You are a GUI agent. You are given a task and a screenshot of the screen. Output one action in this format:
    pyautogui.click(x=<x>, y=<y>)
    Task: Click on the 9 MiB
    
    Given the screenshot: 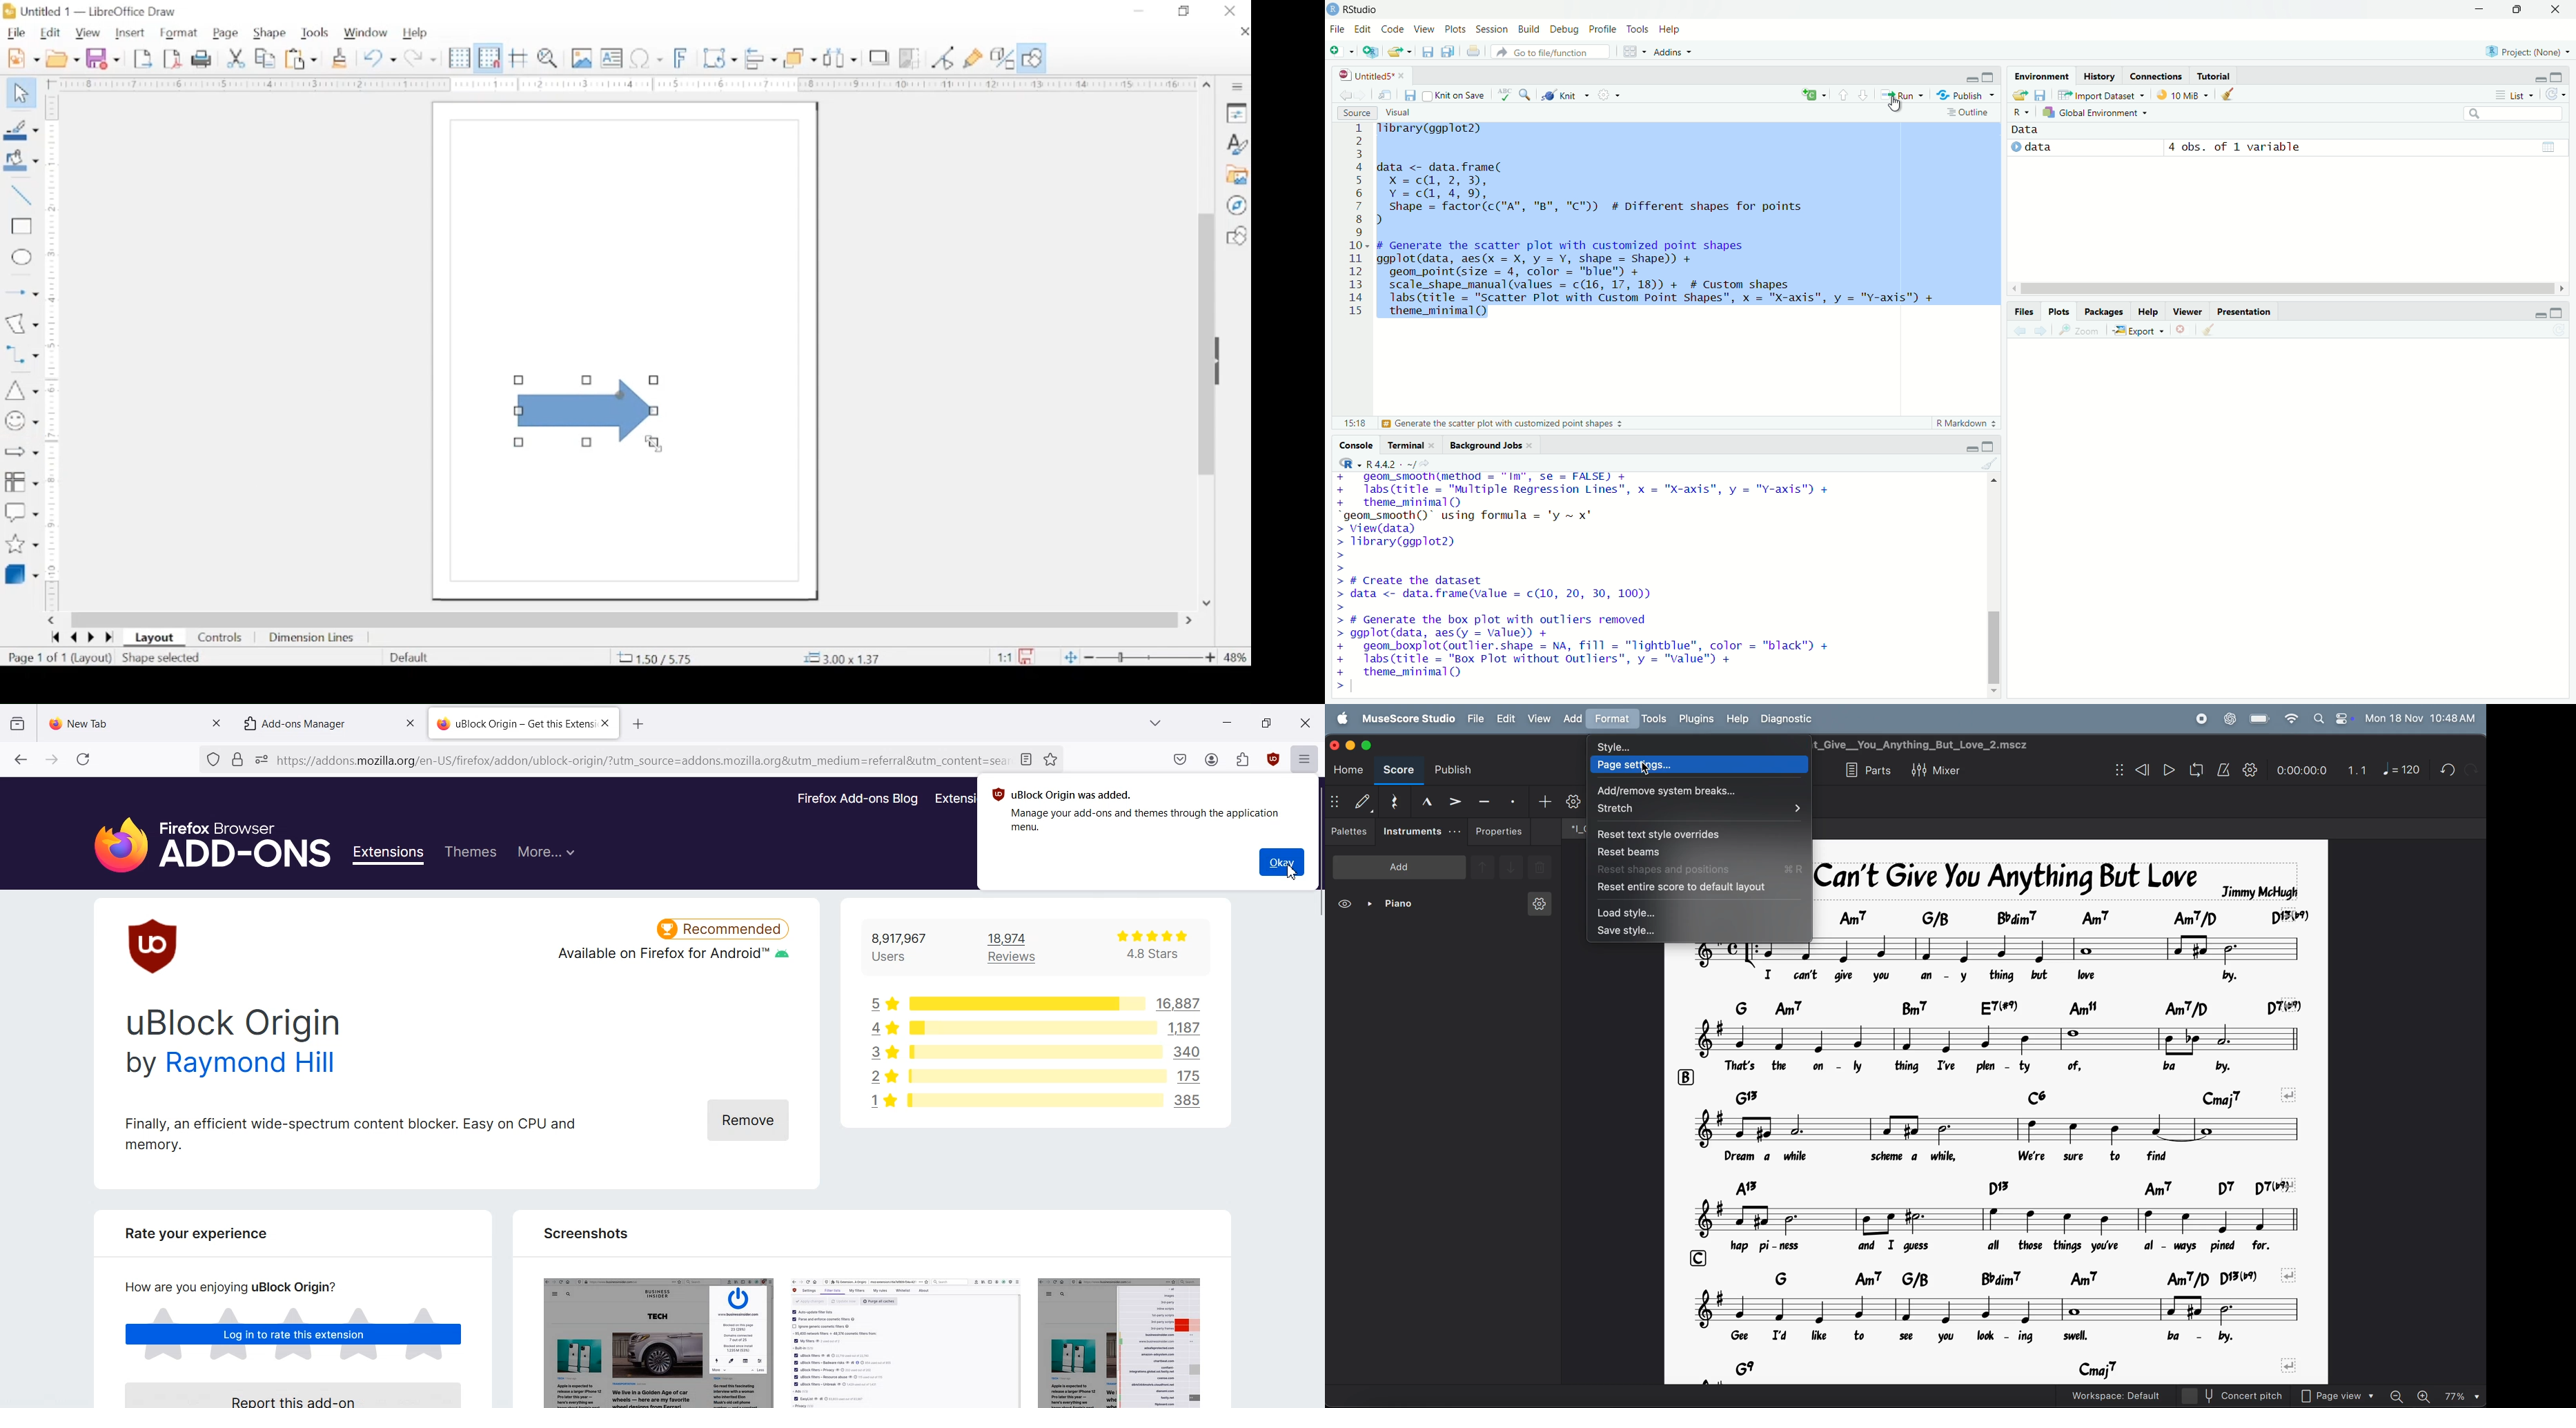 What is the action you would take?
    pyautogui.click(x=2181, y=95)
    